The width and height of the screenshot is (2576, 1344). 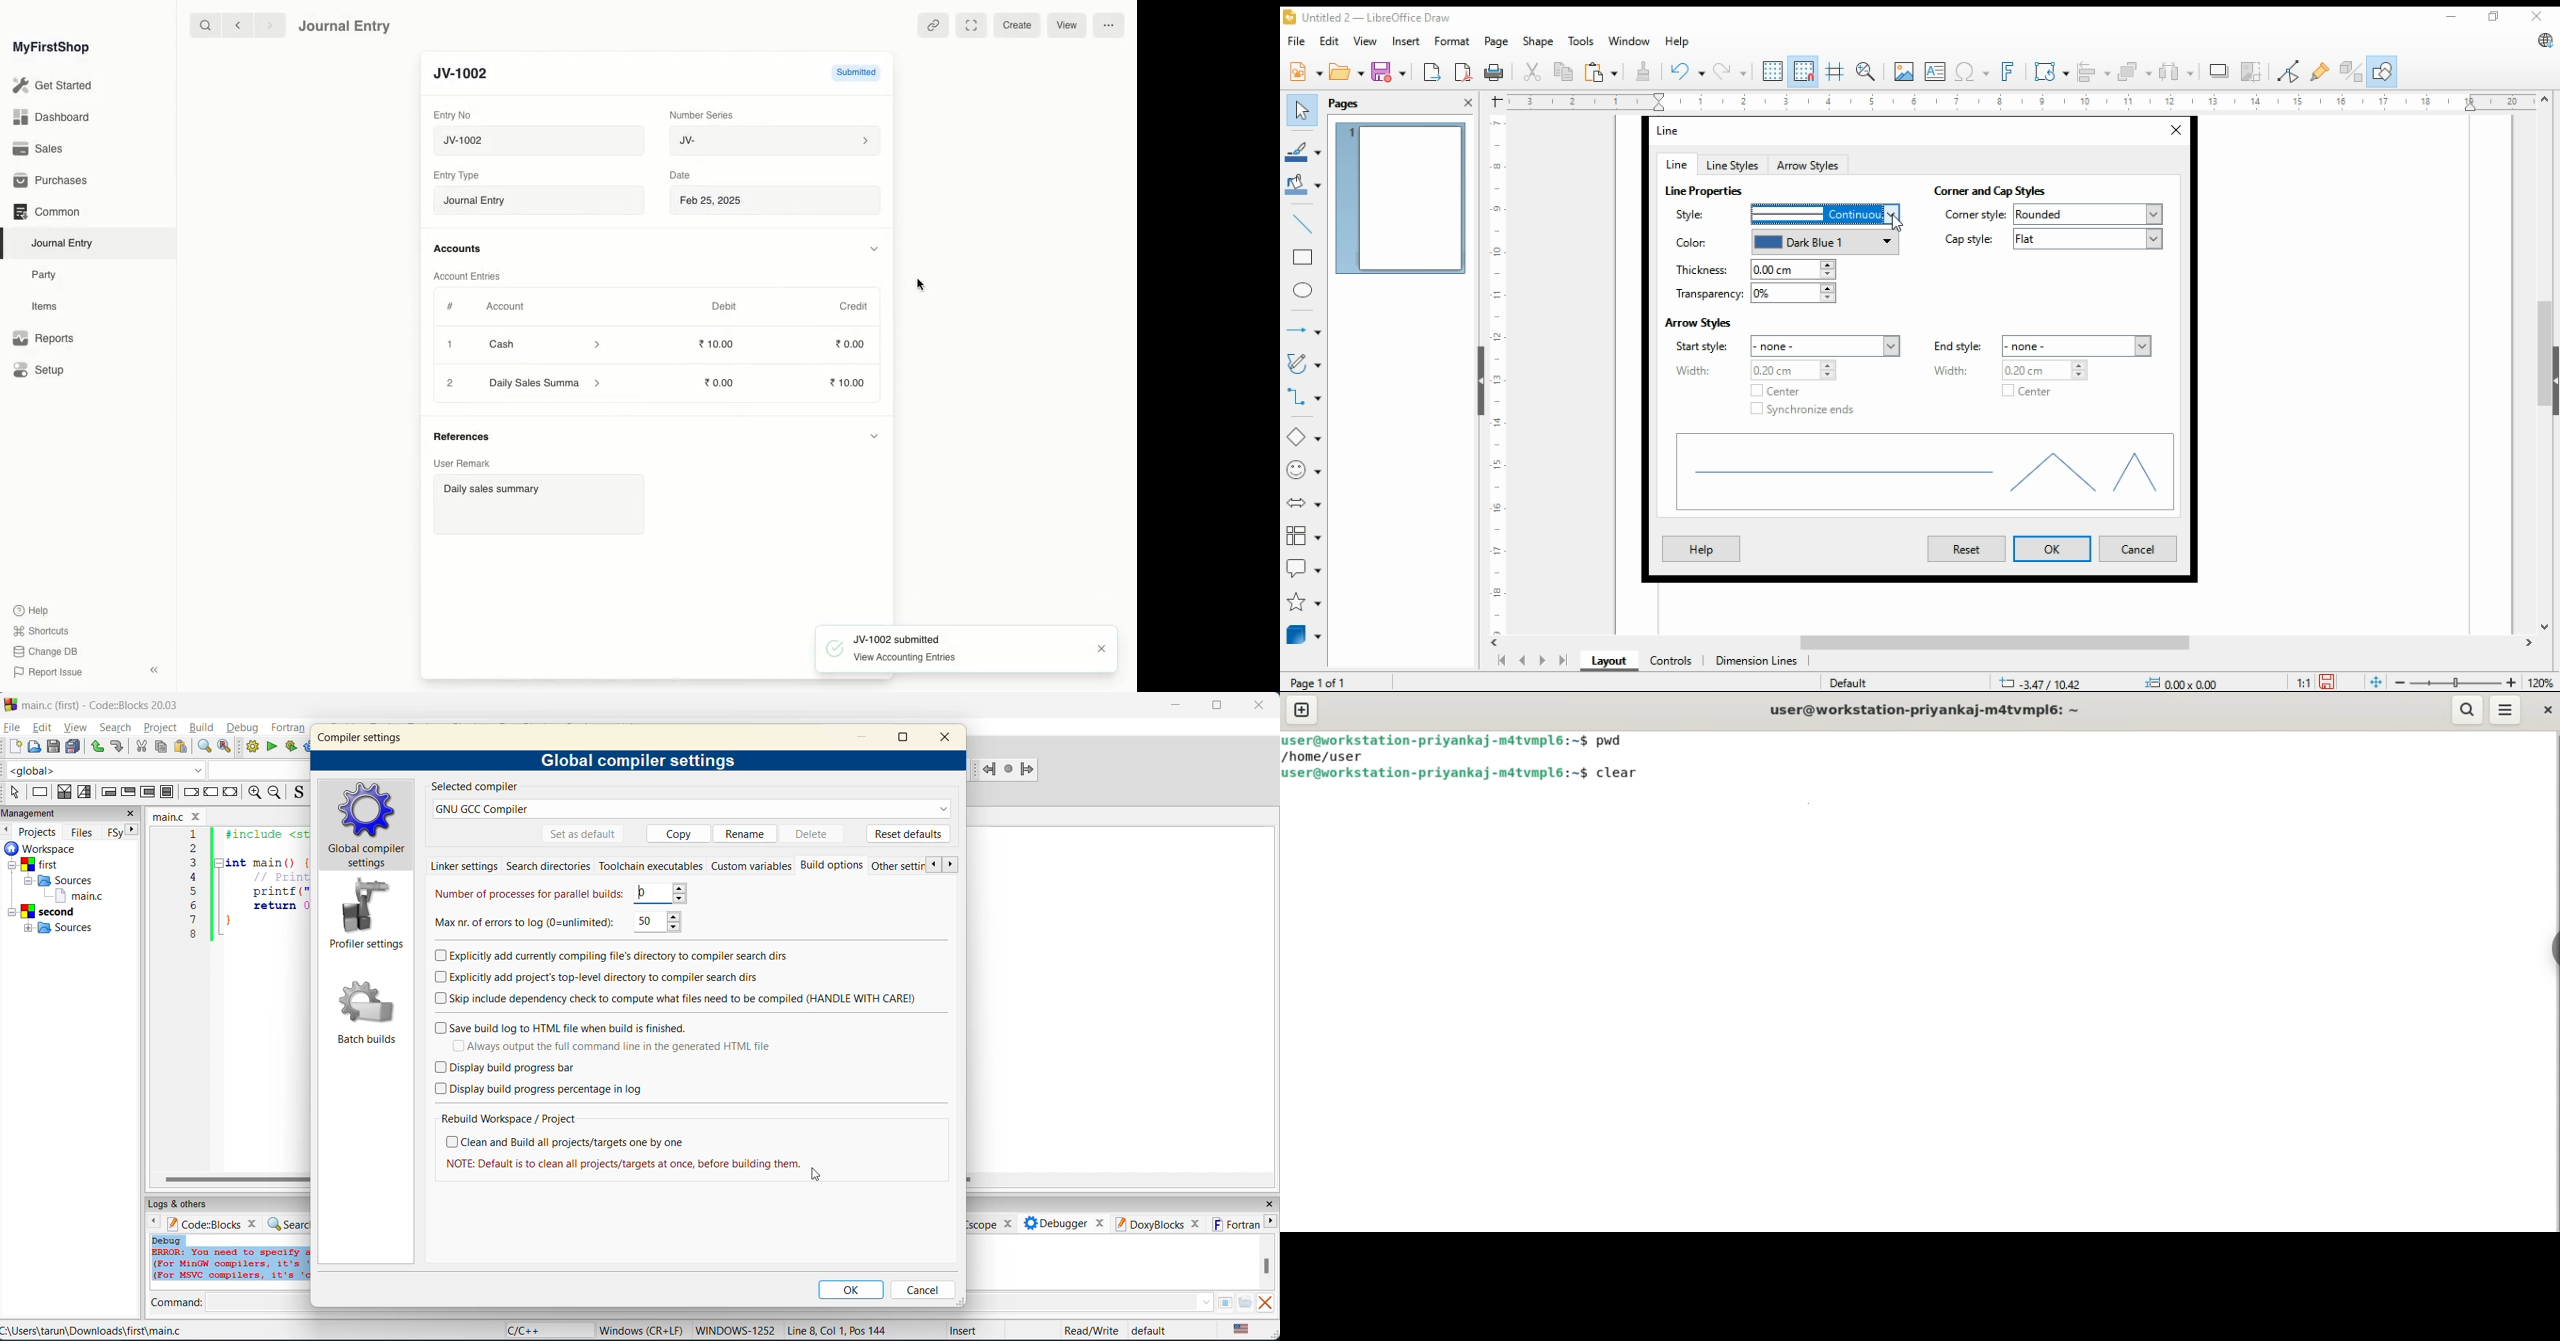 I want to click on format, so click(x=1454, y=43).